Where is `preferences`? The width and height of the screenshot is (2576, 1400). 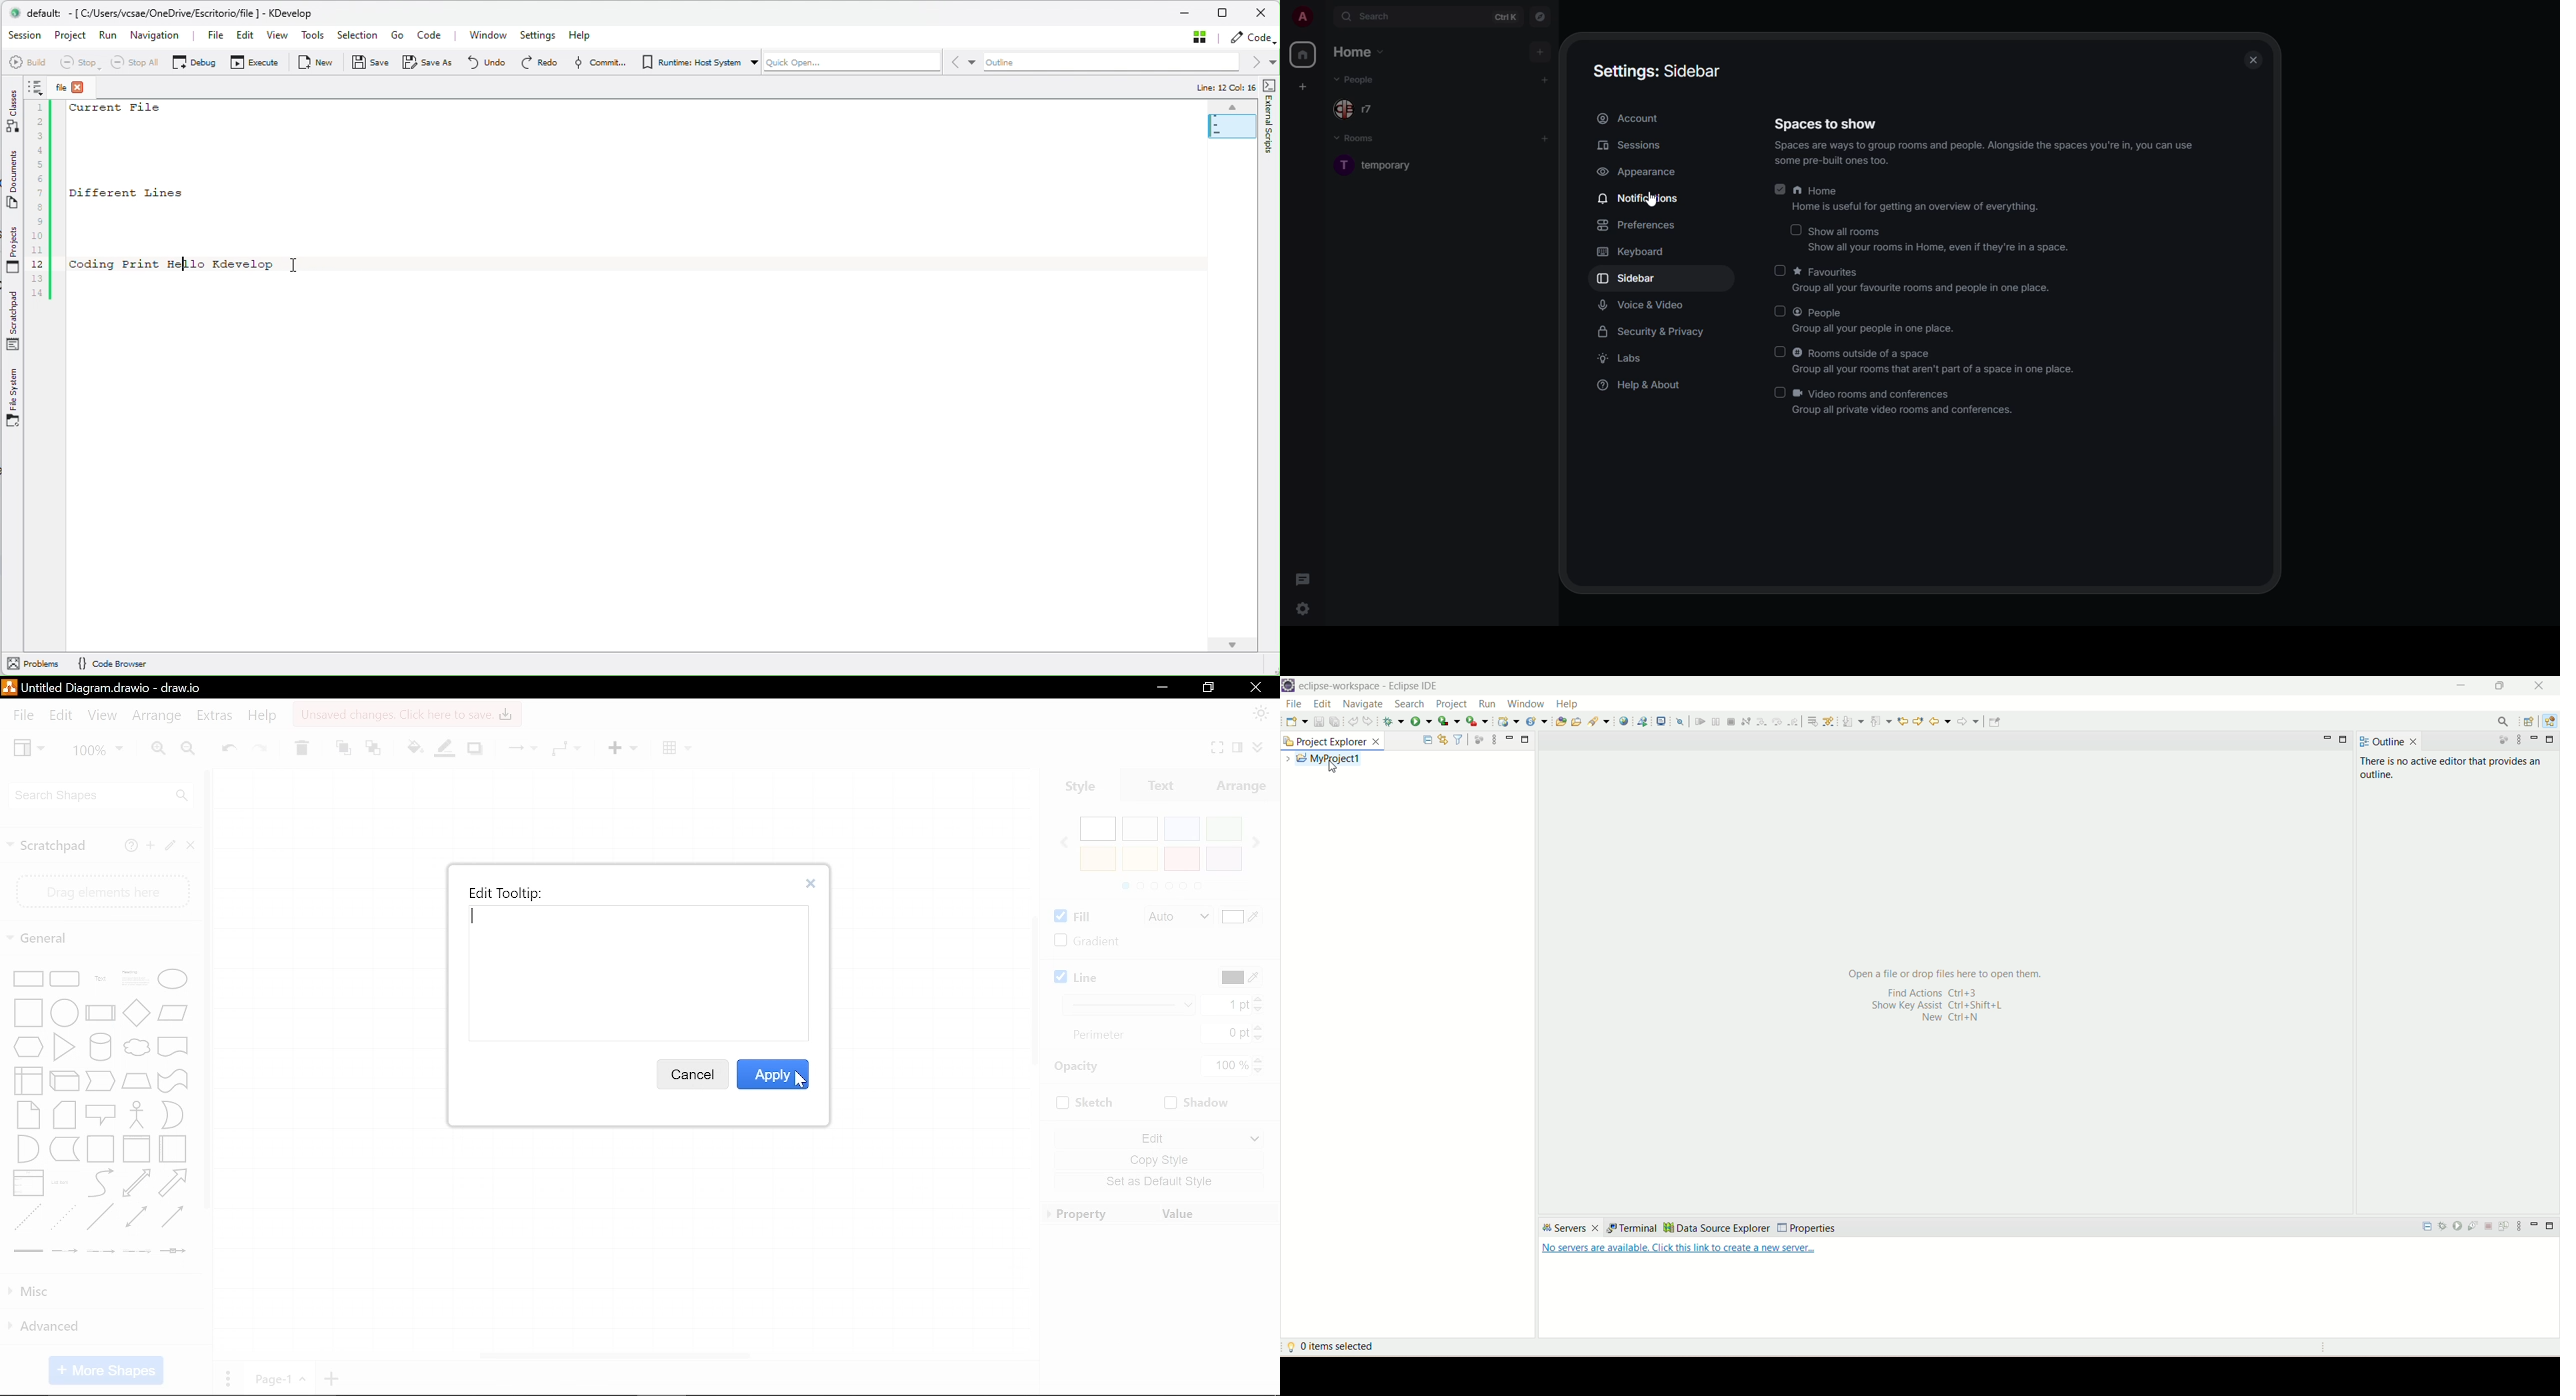
preferences is located at coordinates (1639, 227).